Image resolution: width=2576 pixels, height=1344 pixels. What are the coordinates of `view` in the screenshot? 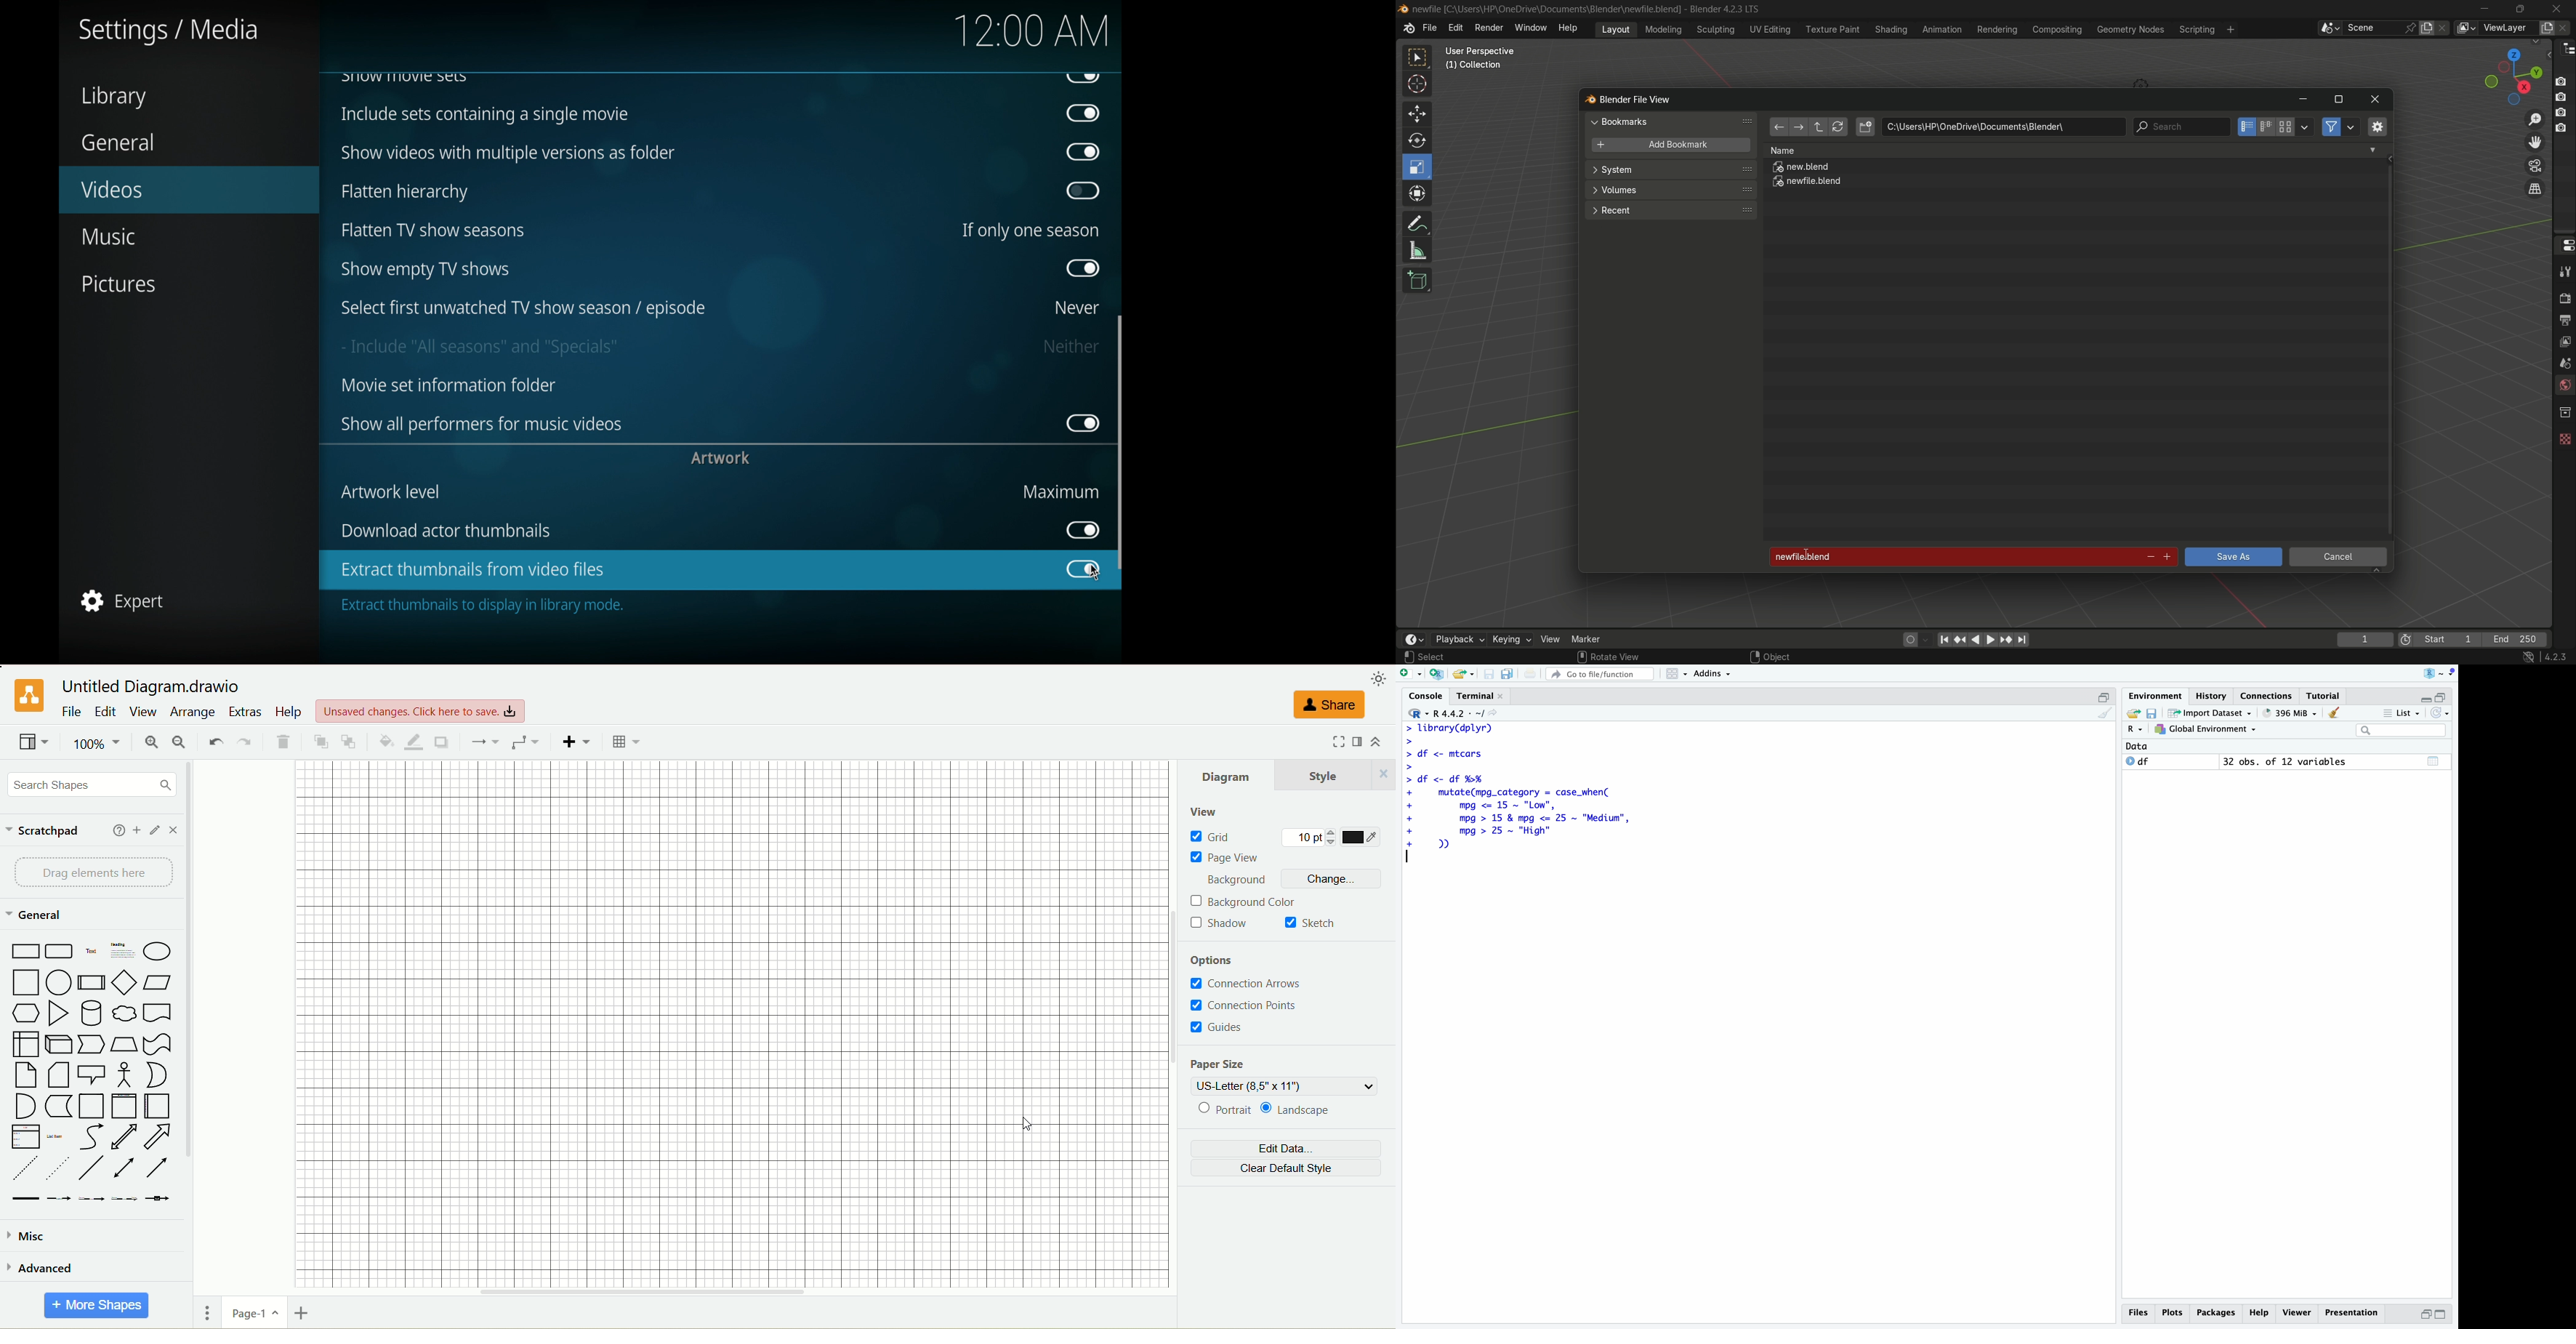 It's located at (33, 743).